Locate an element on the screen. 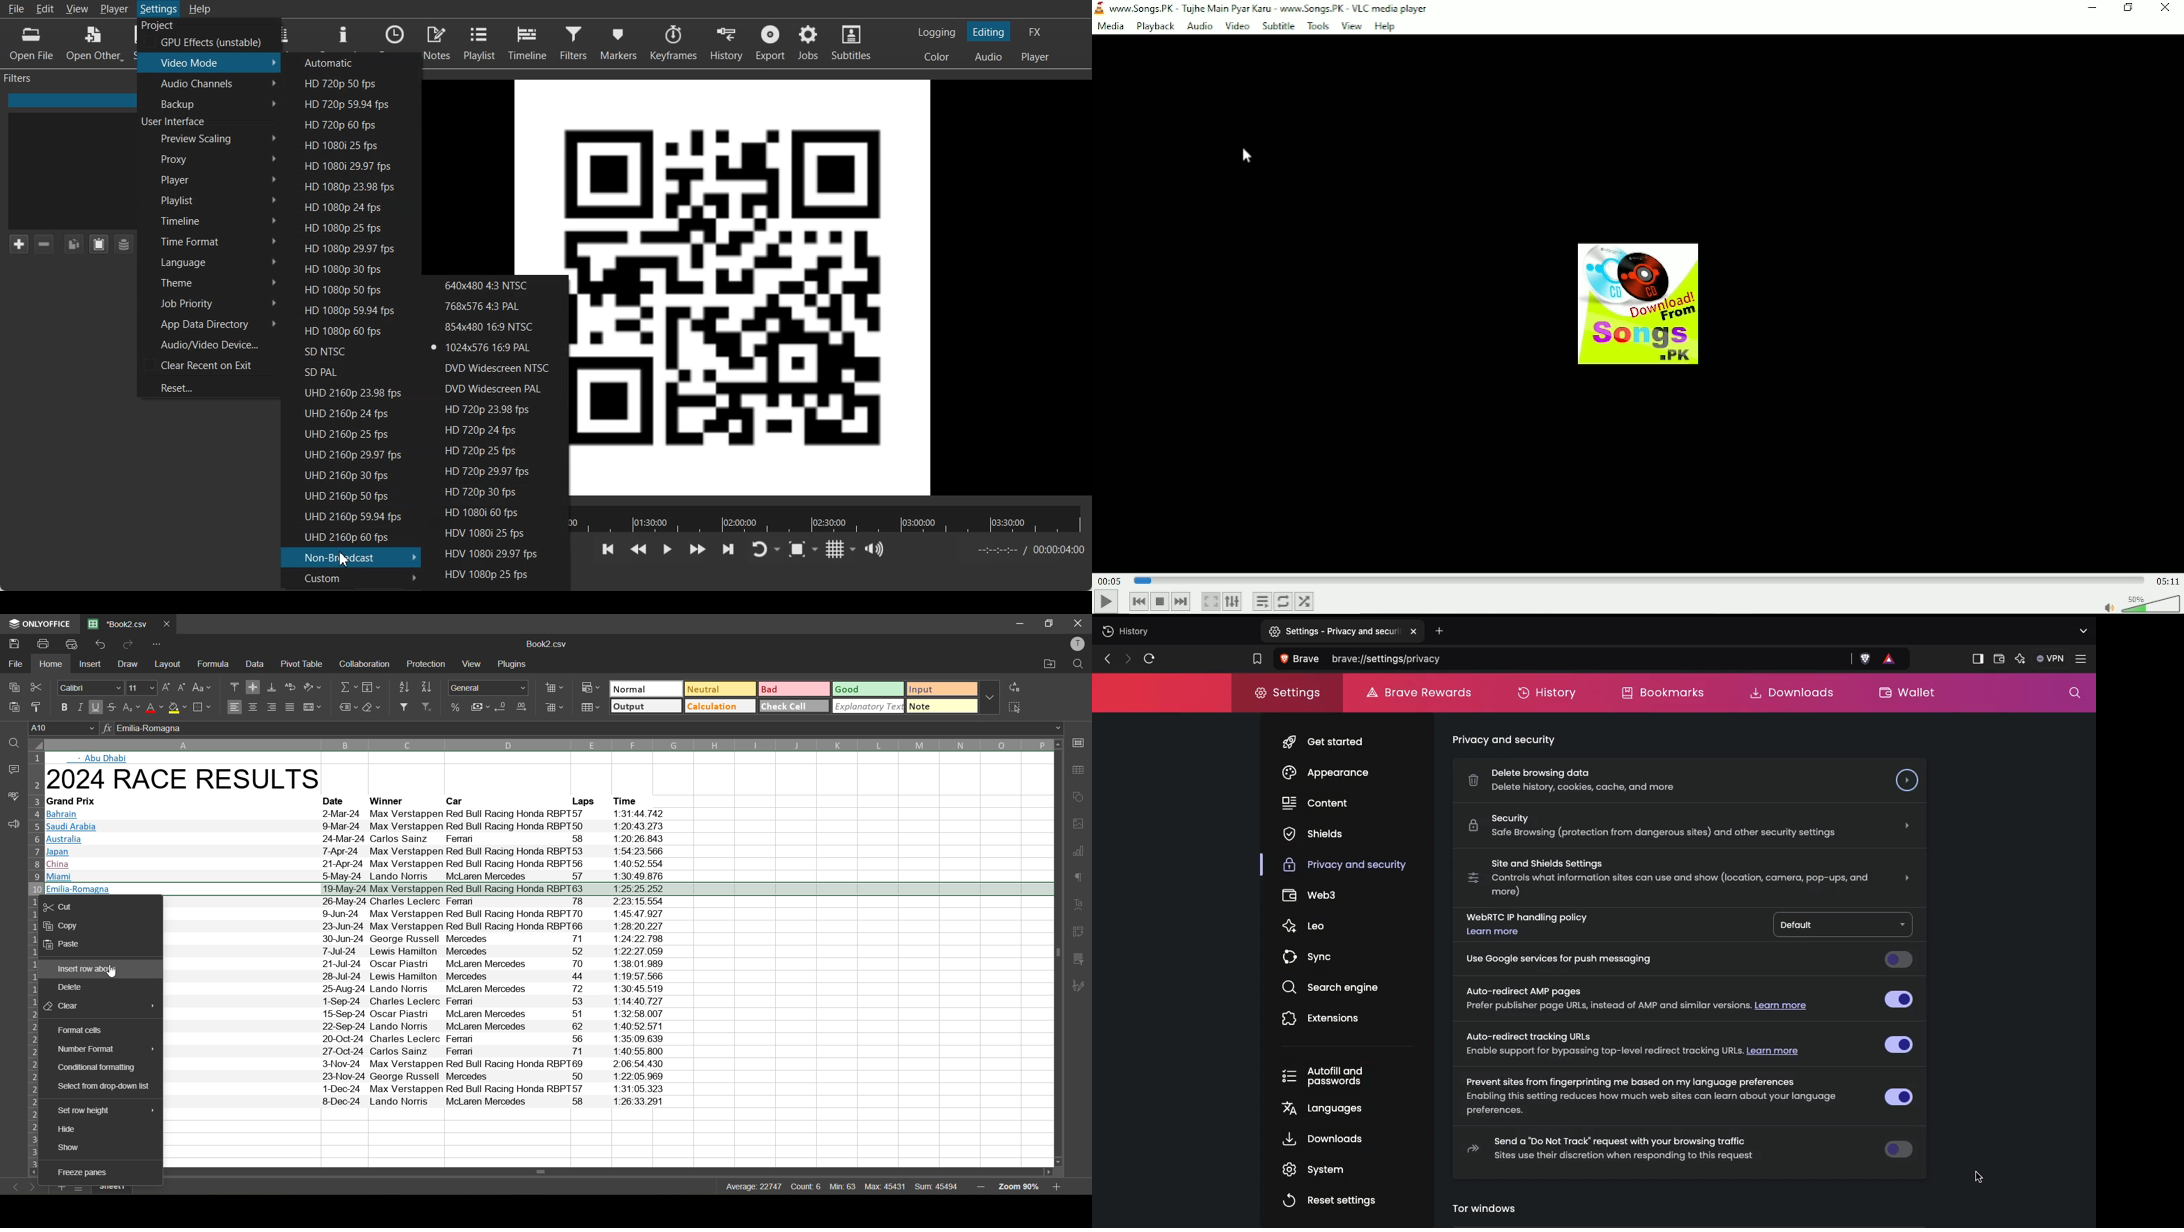 This screenshot has height=1232, width=2184. strikethrough is located at coordinates (113, 707).